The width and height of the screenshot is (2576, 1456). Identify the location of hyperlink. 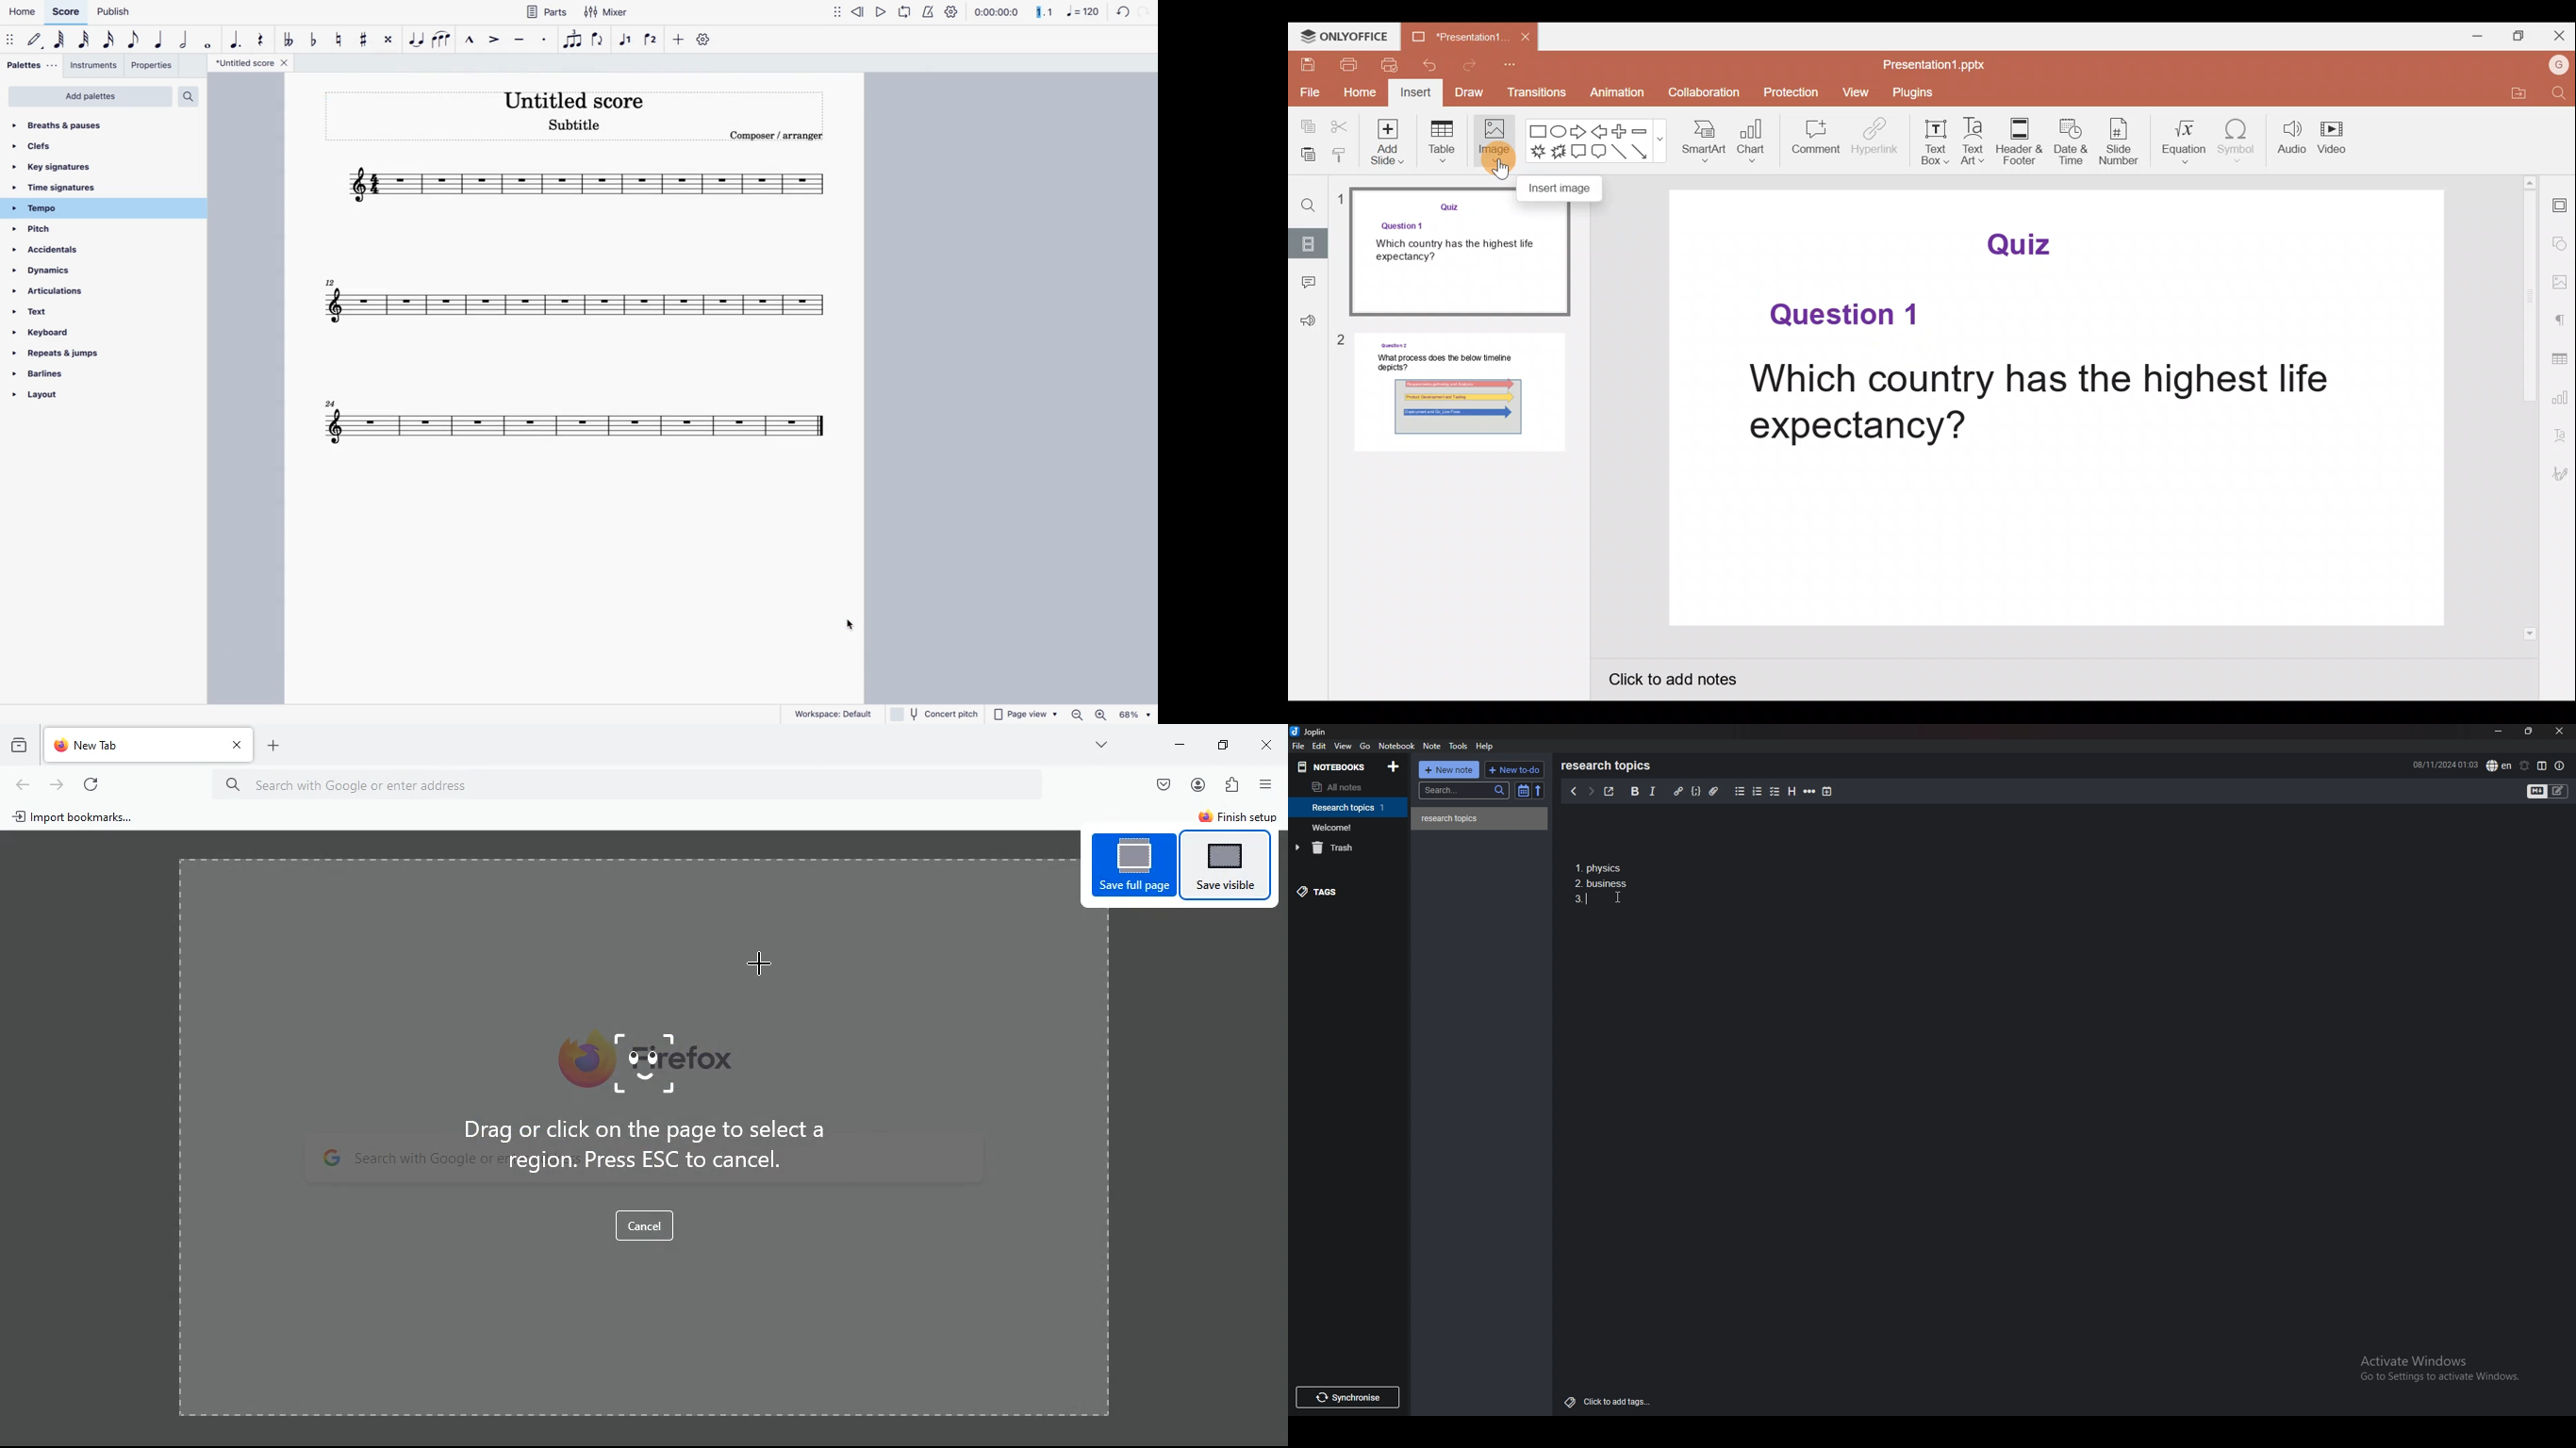
(1678, 792).